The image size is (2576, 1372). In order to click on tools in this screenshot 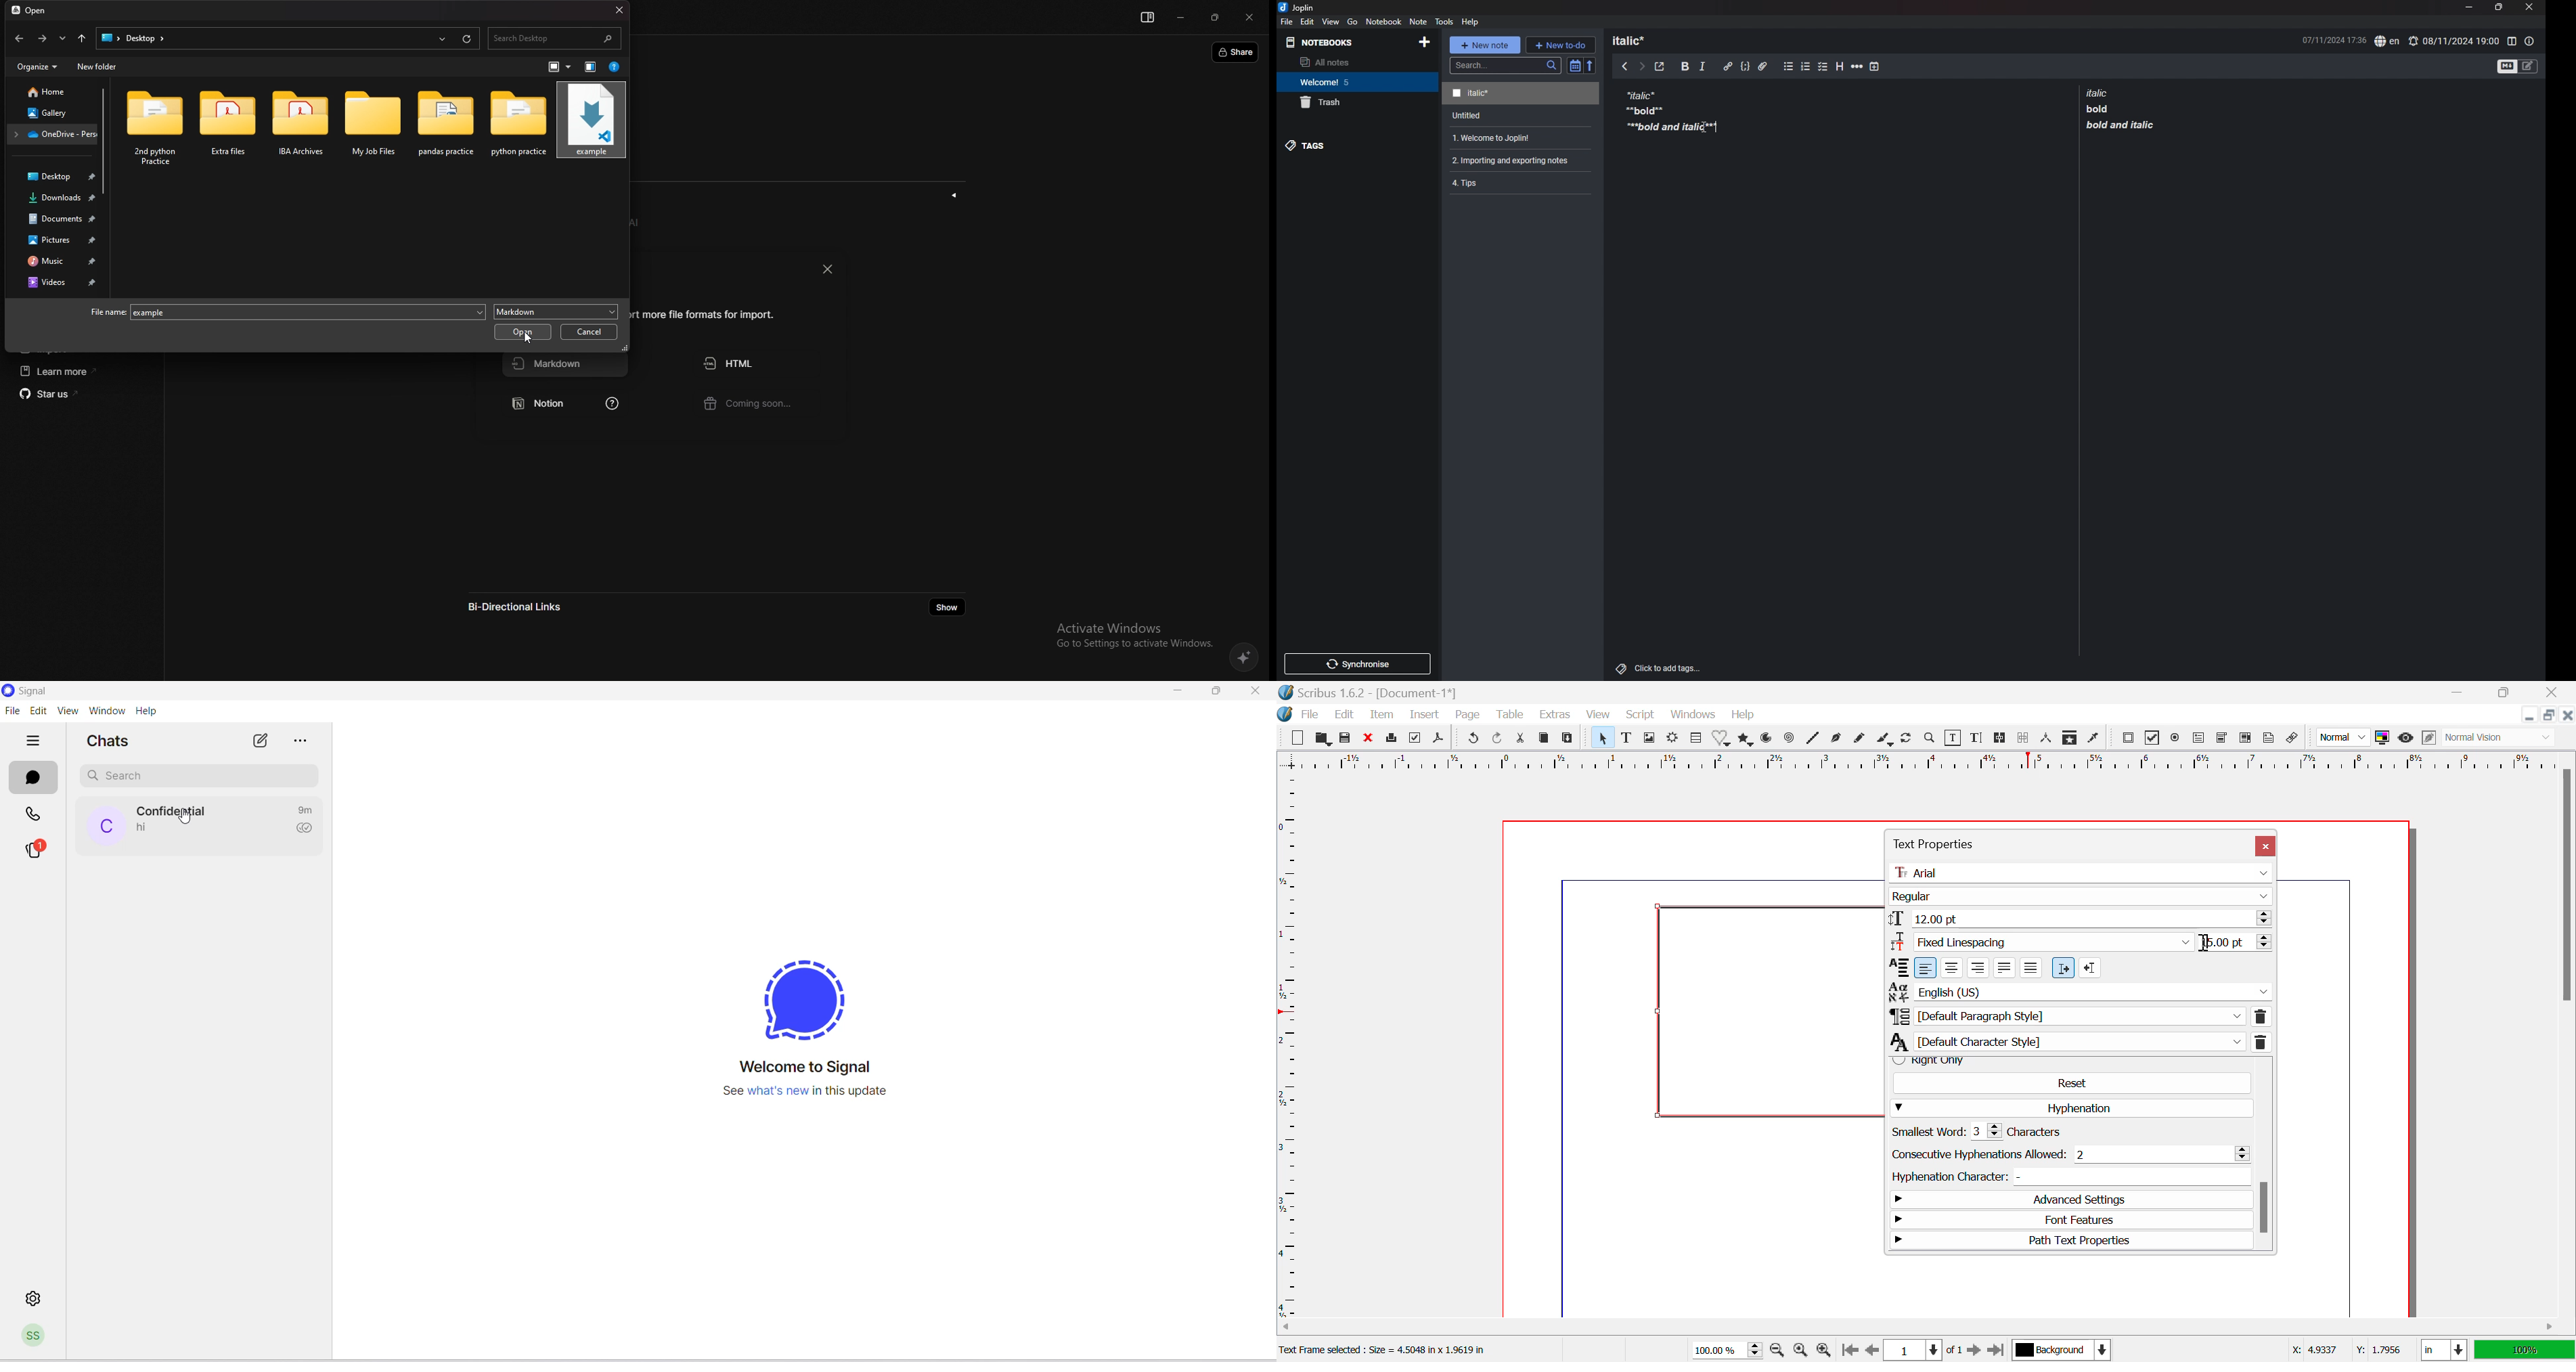, I will do `click(1444, 21)`.